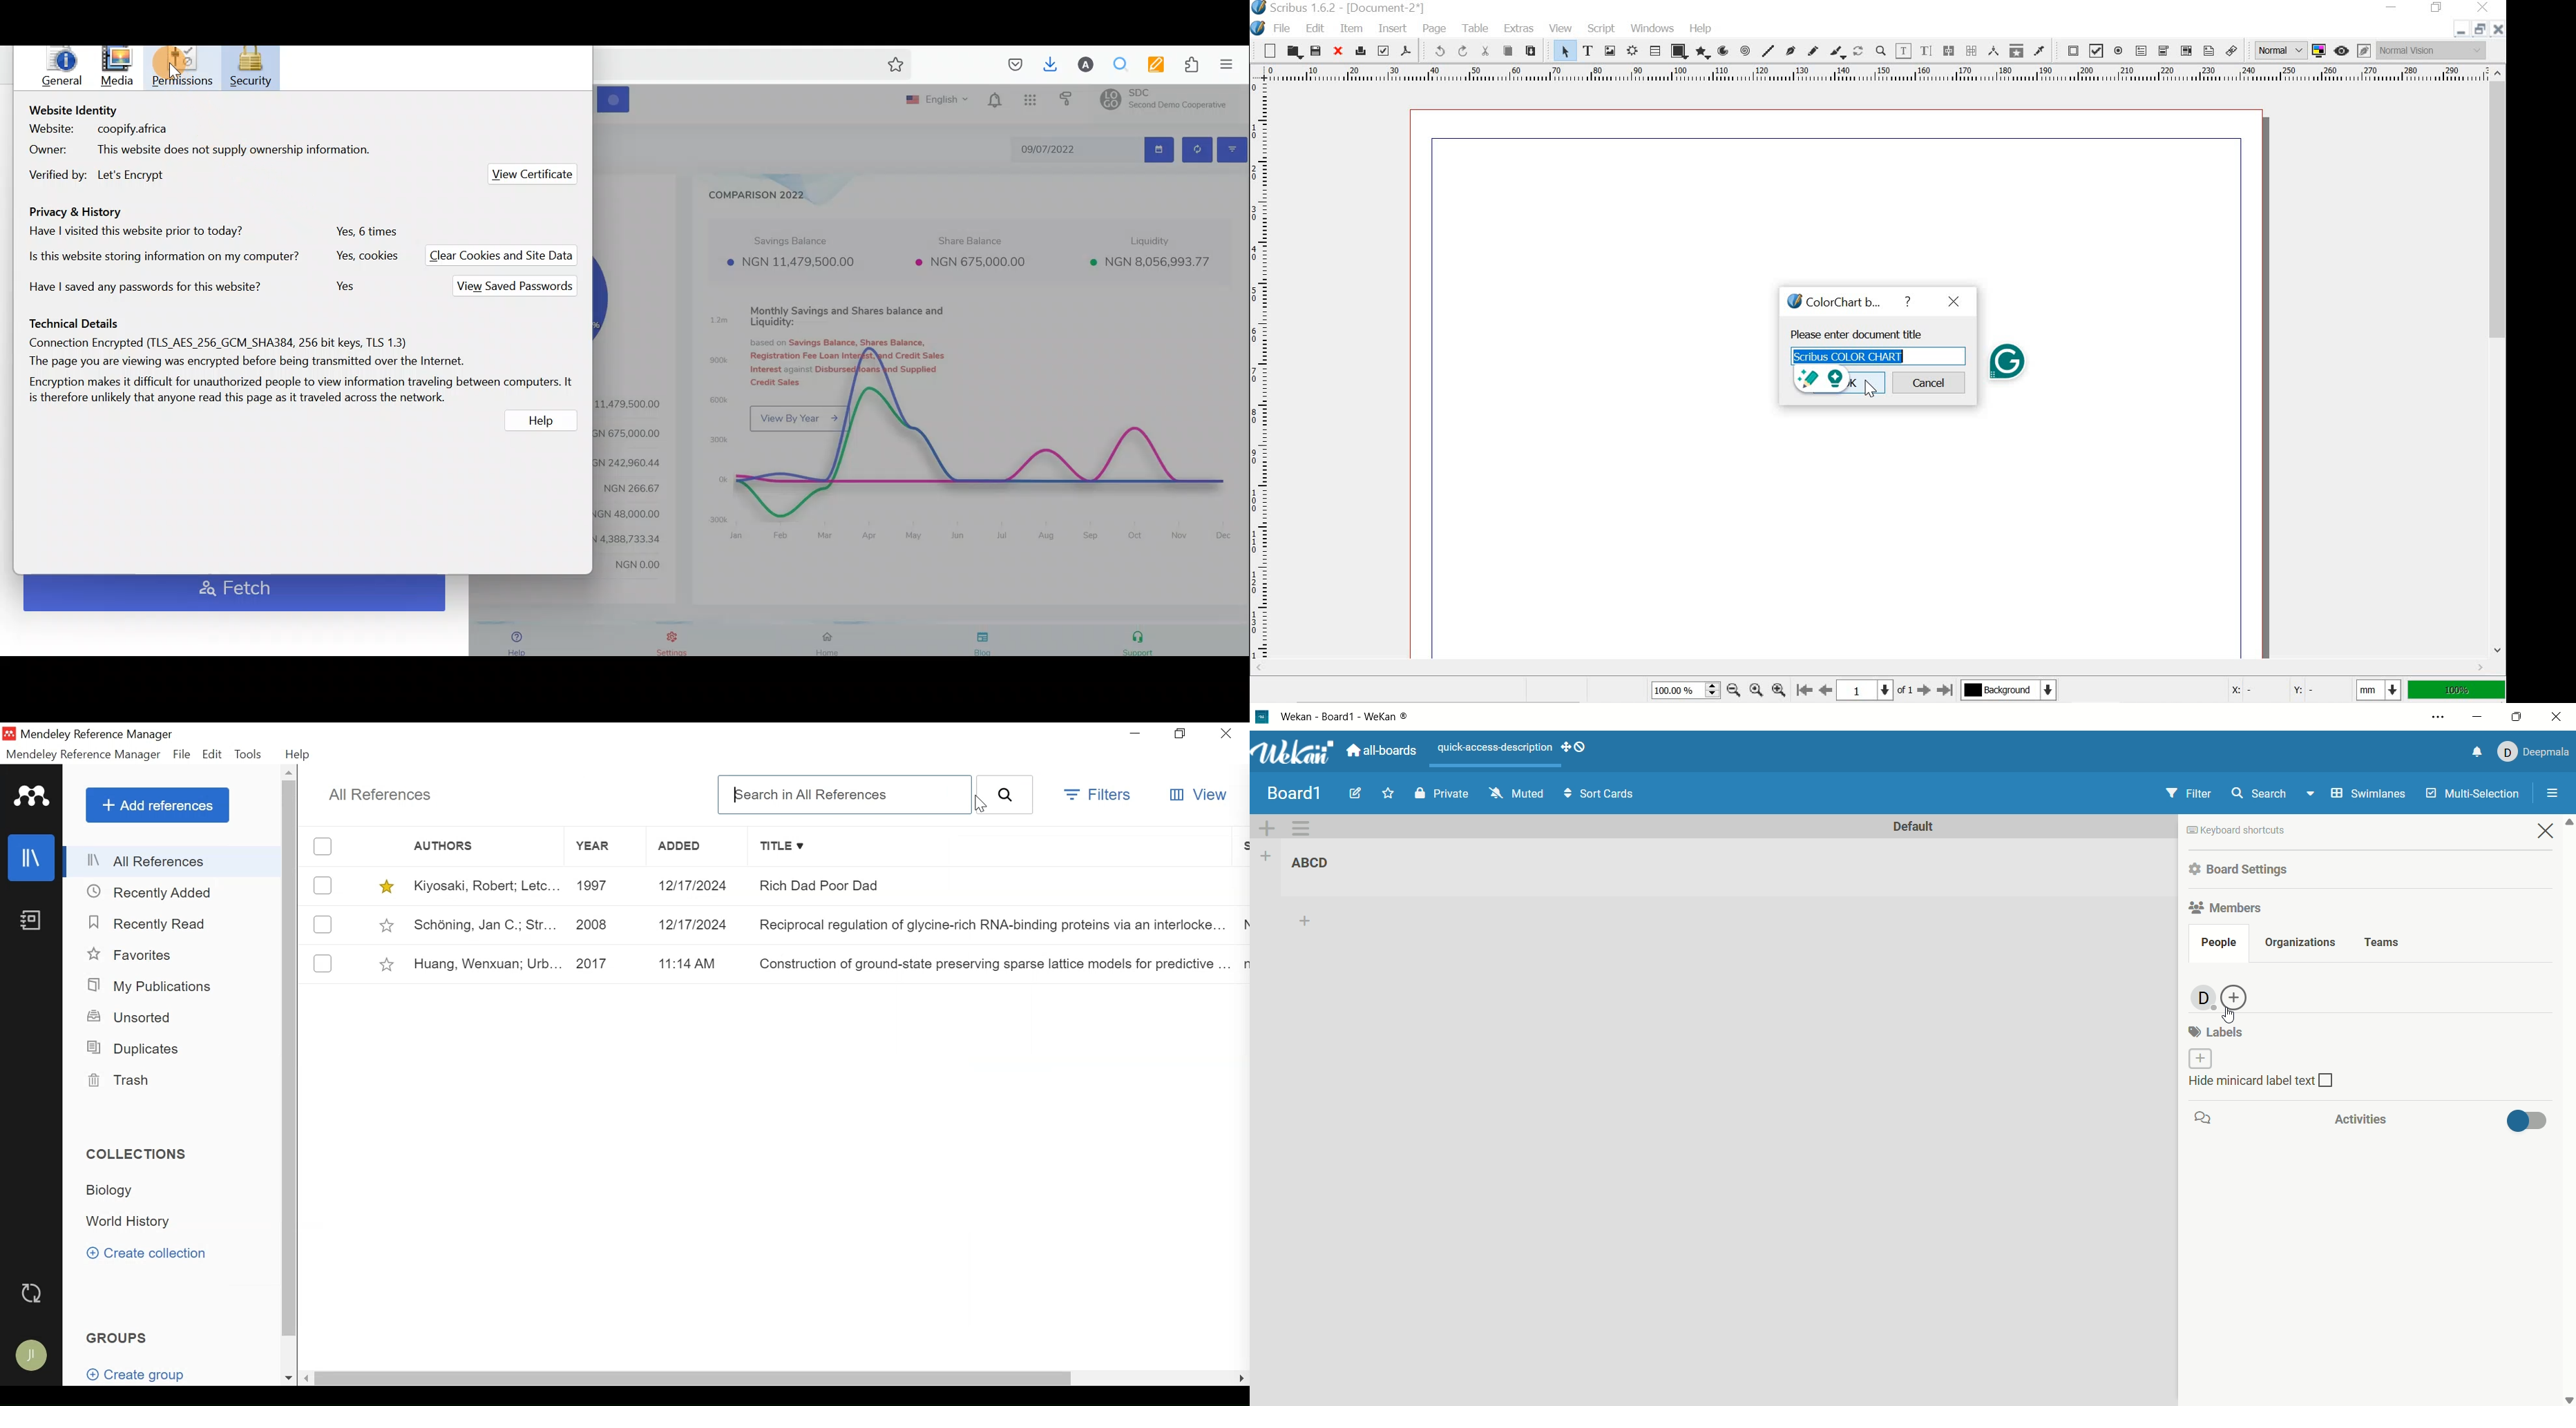  What do you see at coordinates (993, 885) in the screenshot?
I see `Rich Dad Poor Dad` at bounding box center [993, 885].